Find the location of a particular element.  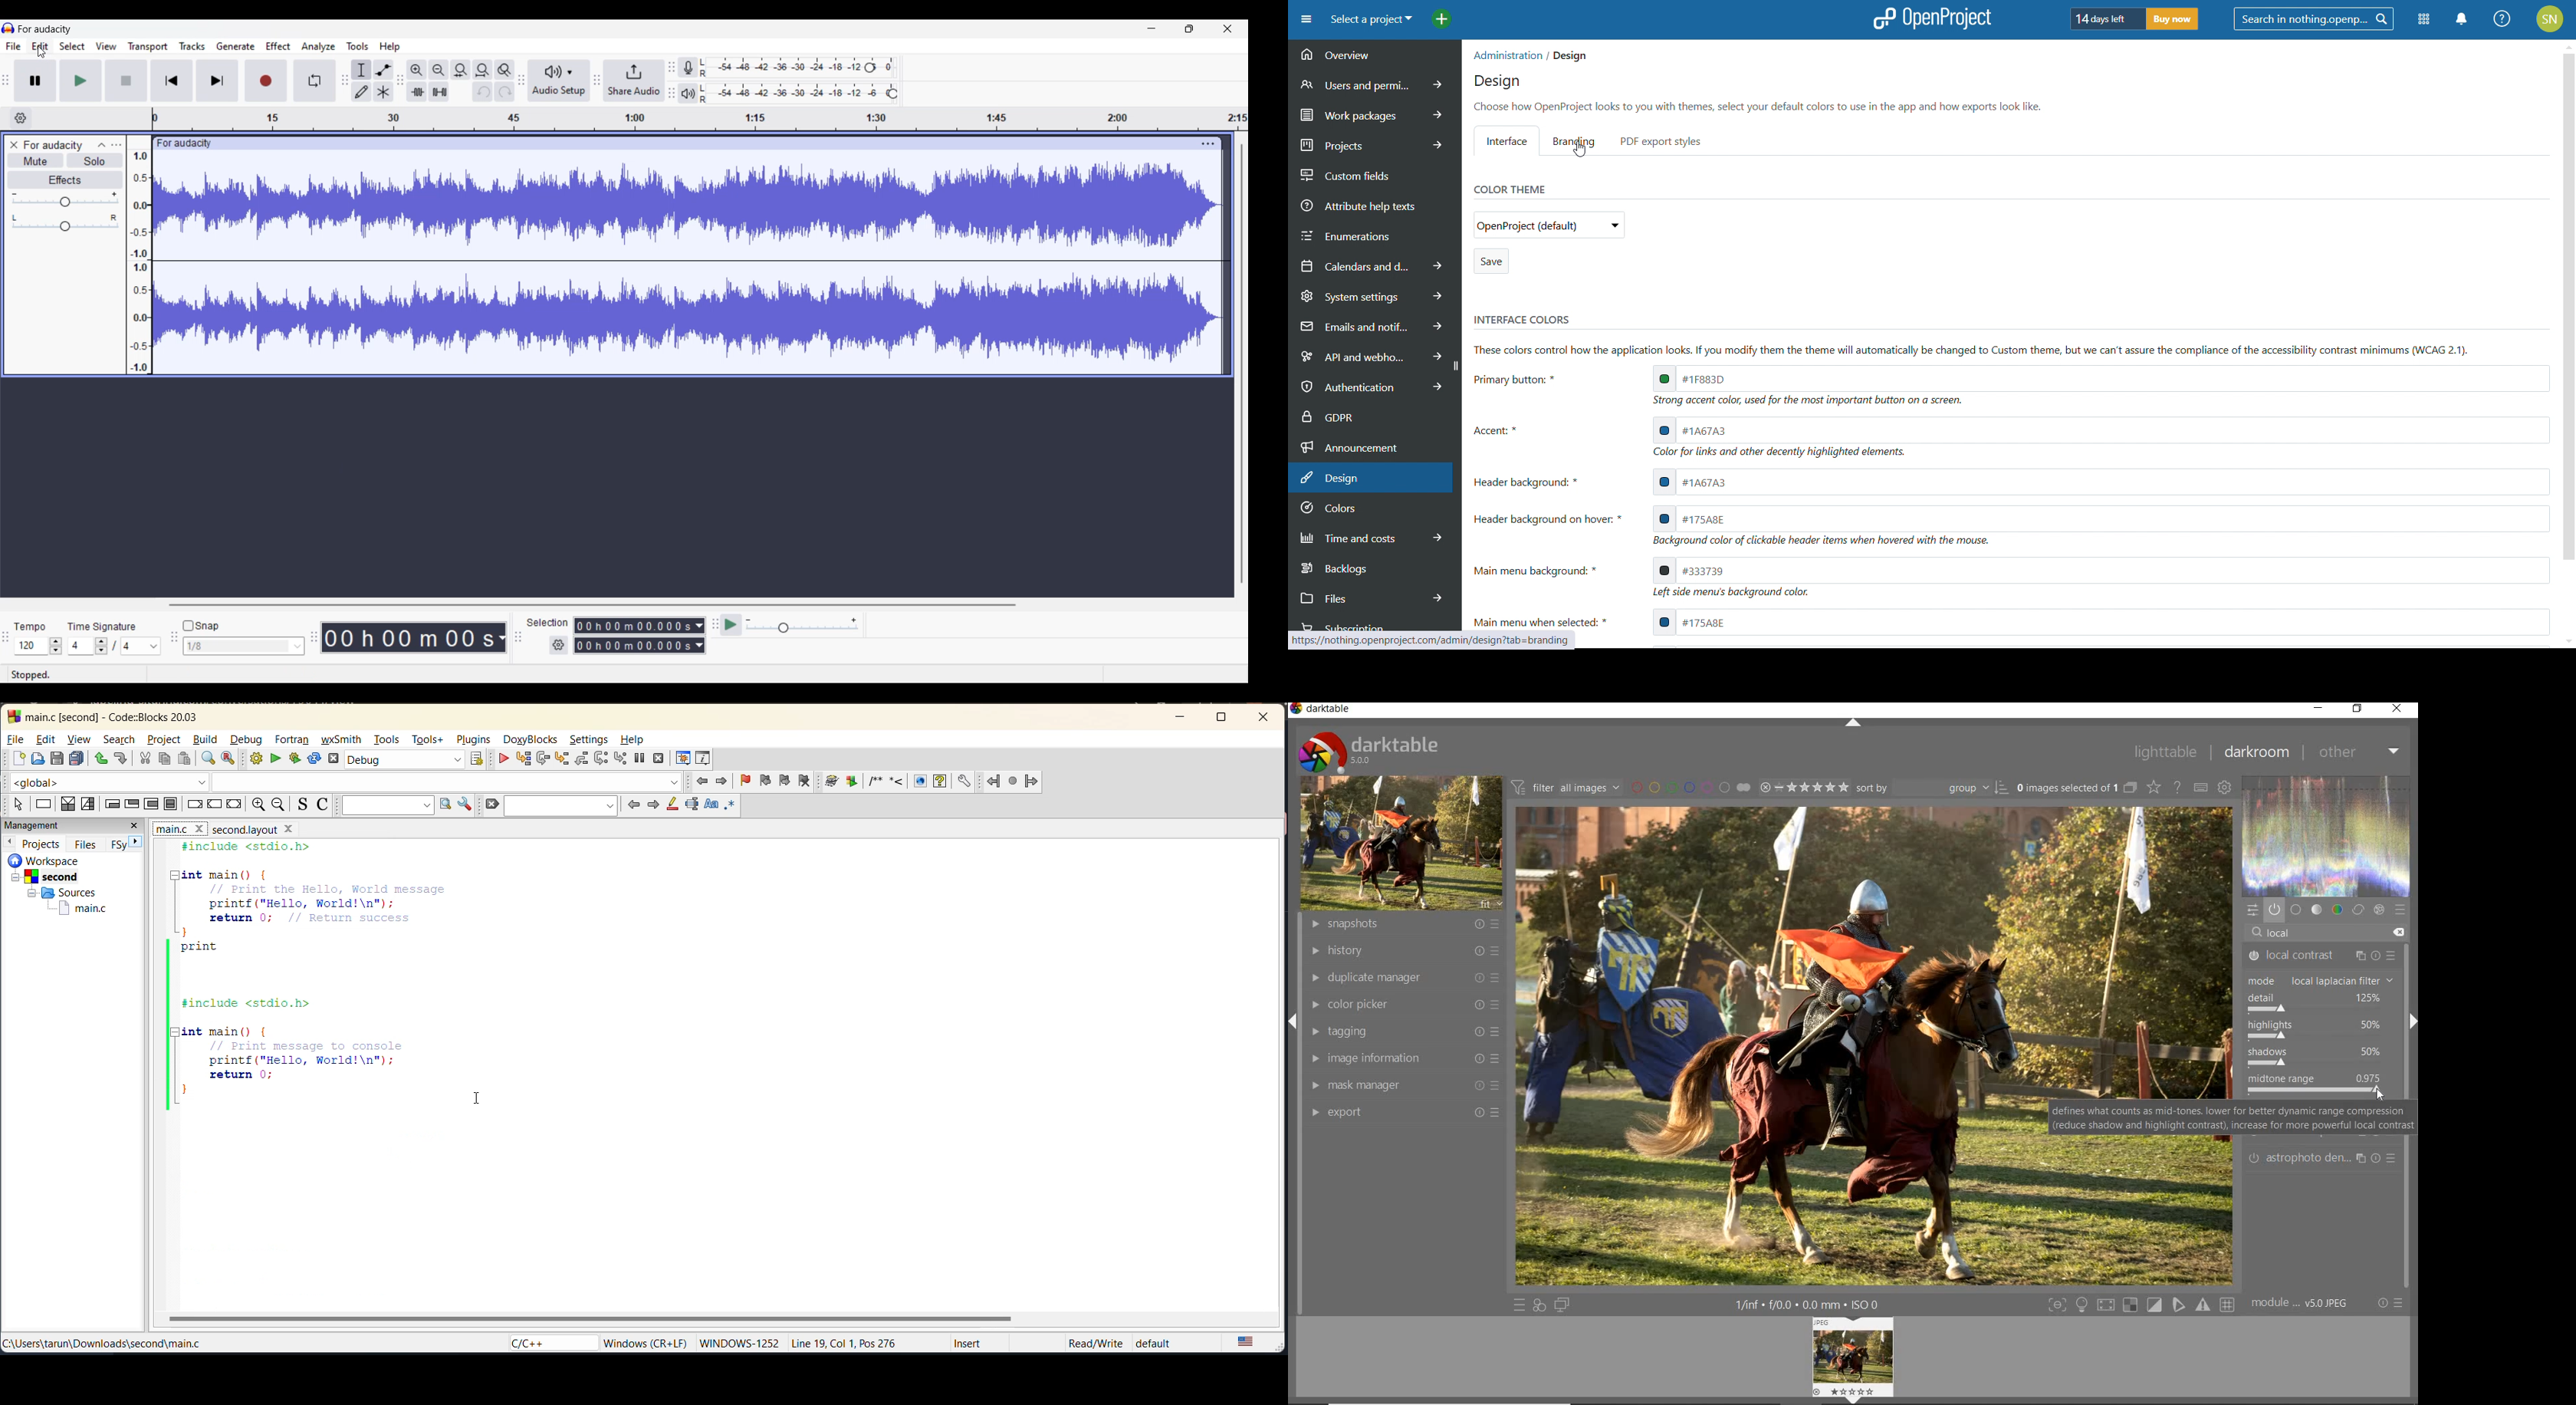

settings is located at coordinates (590, 740).